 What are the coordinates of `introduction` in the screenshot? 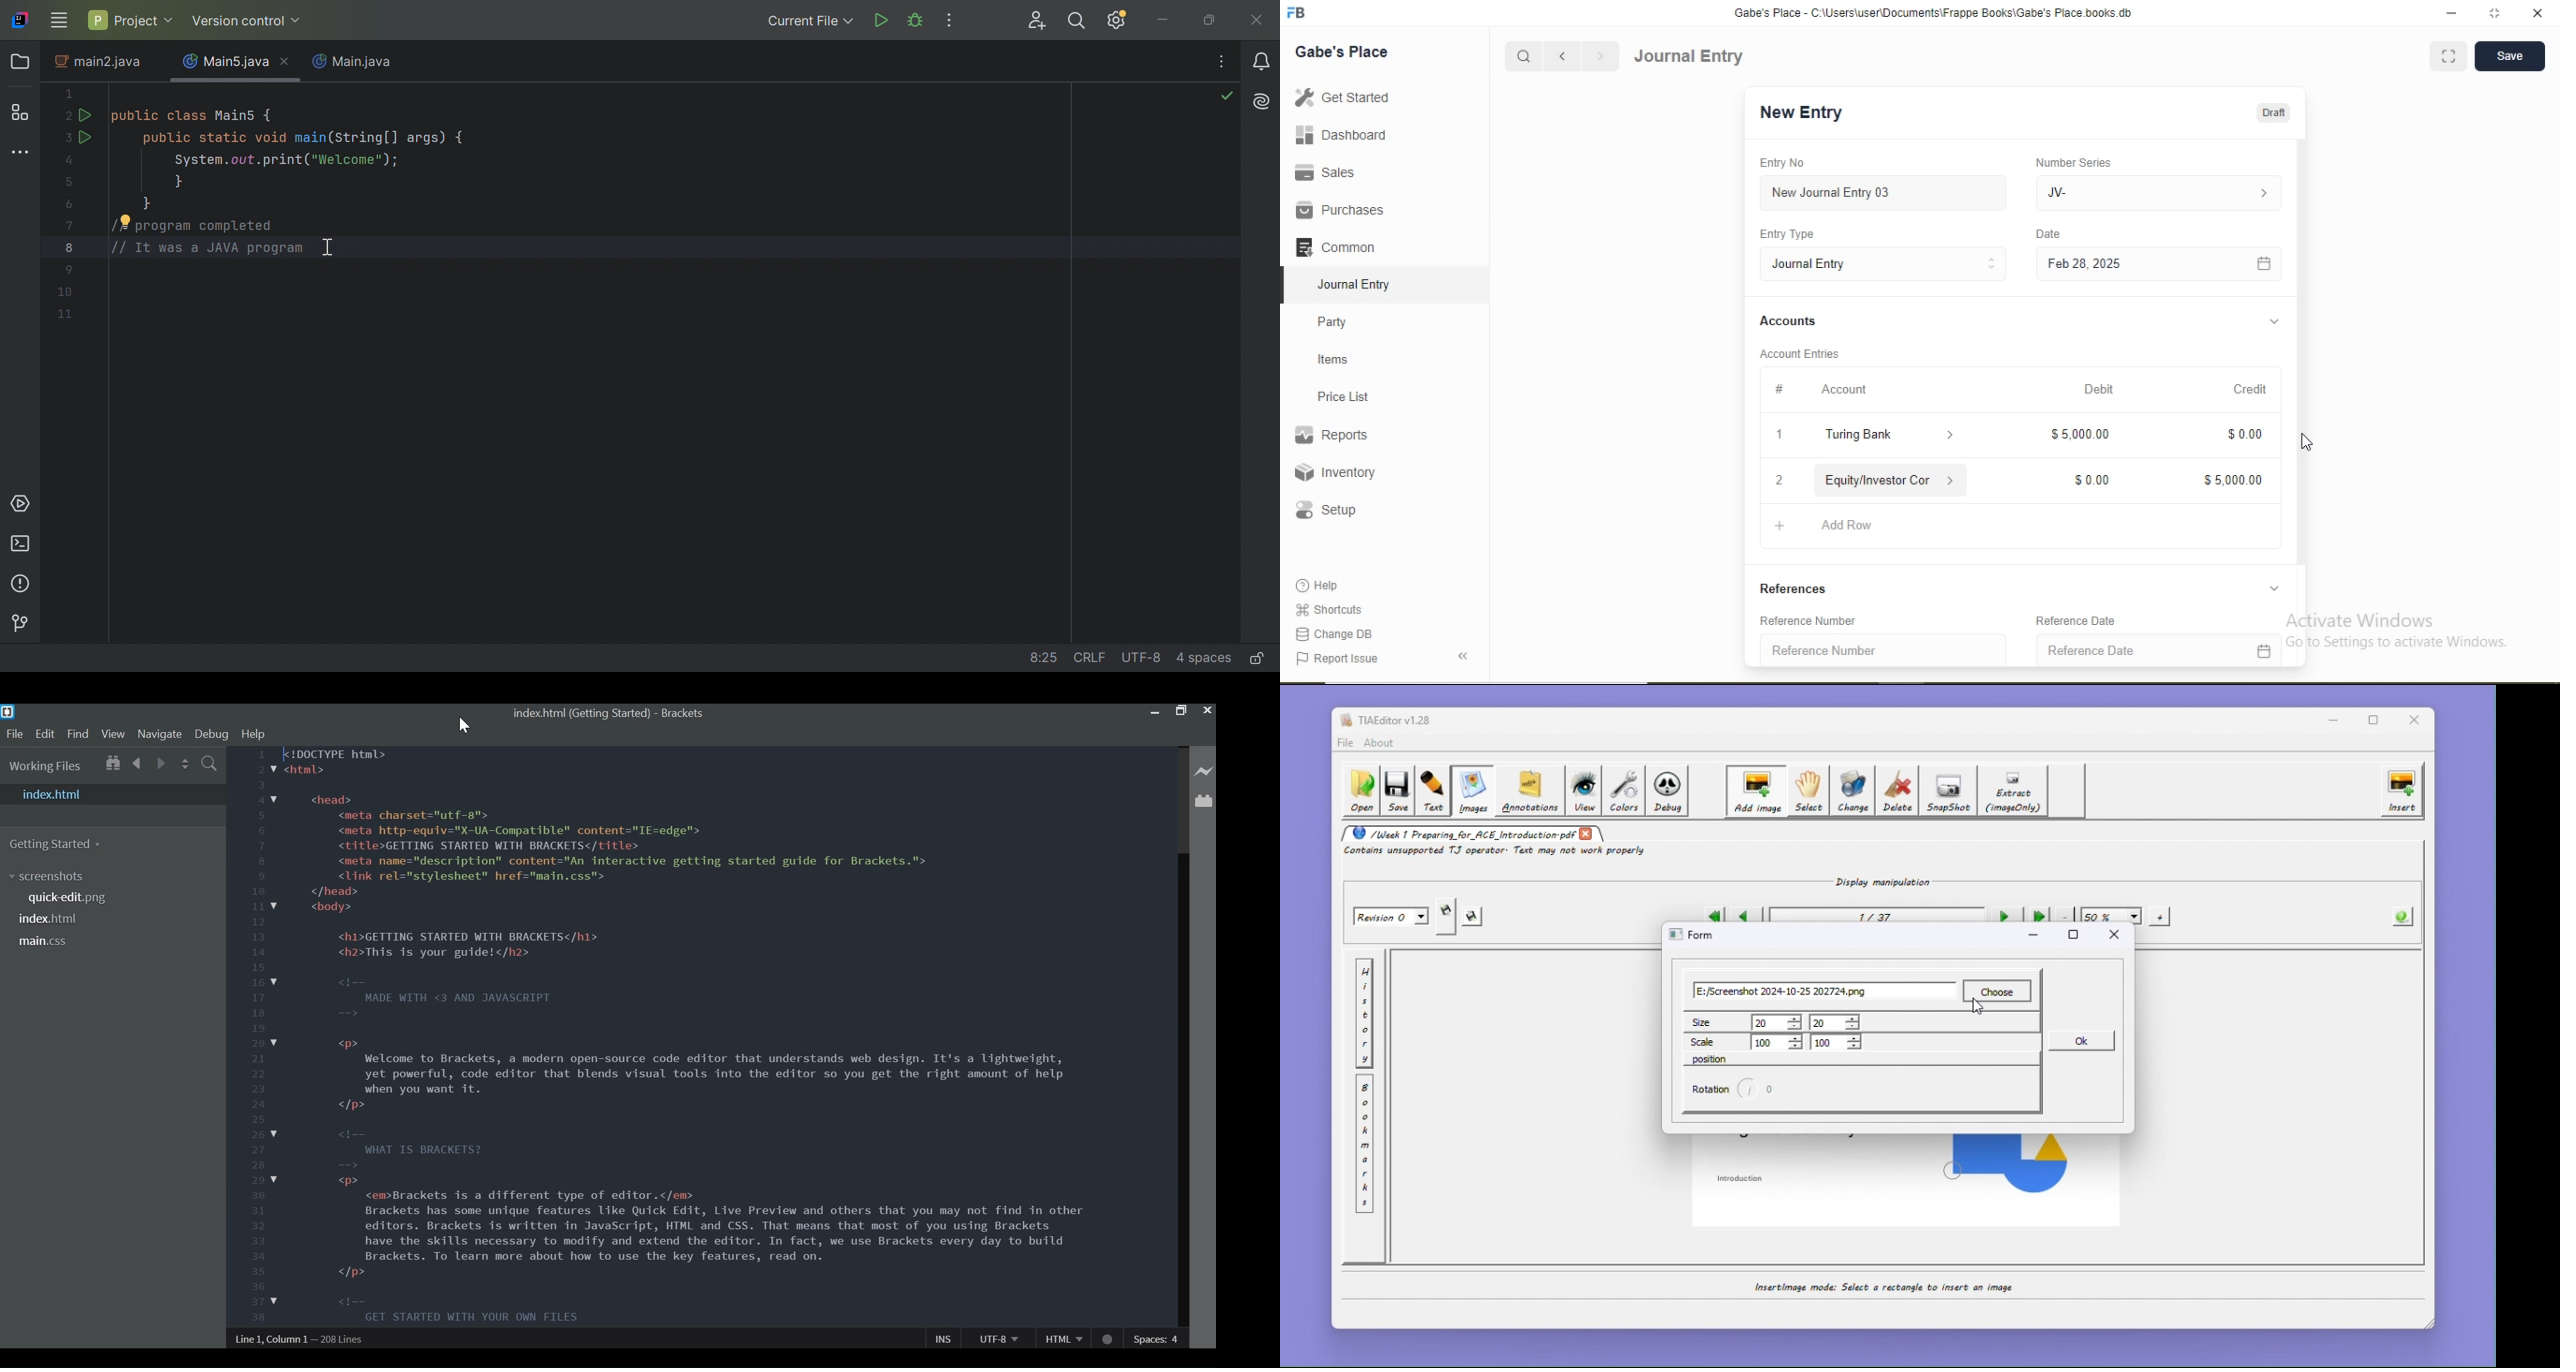 It's located at (1742, 1178).